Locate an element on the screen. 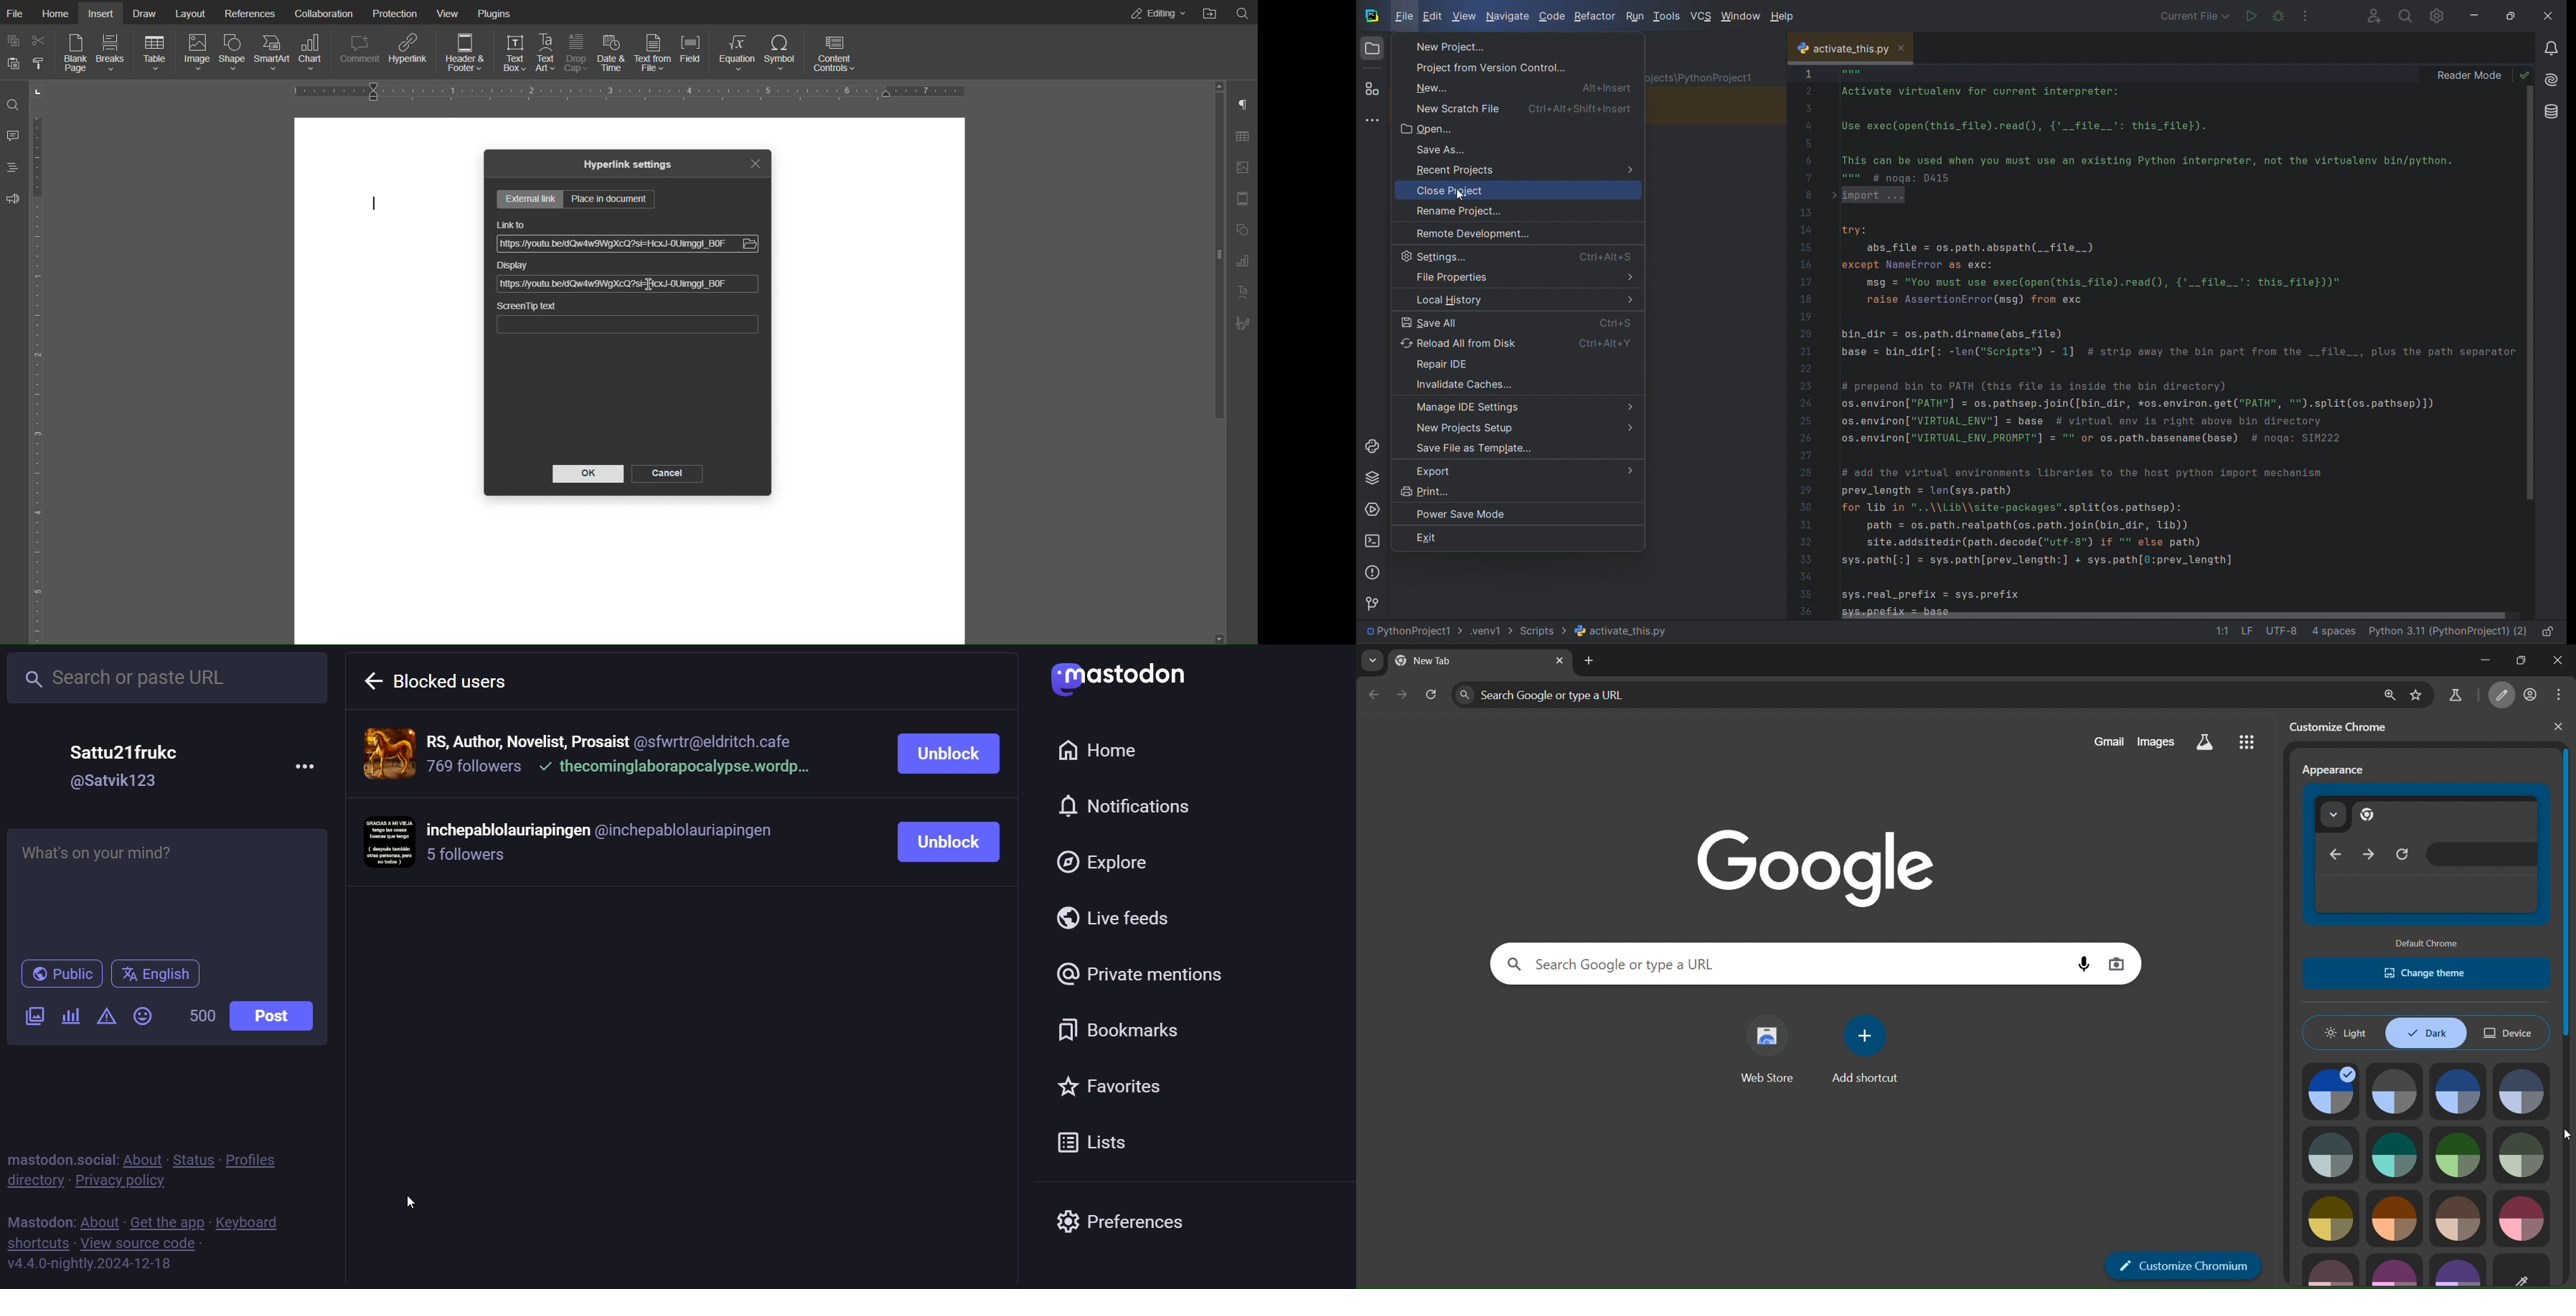  Field is located at coordinates (694, 53).